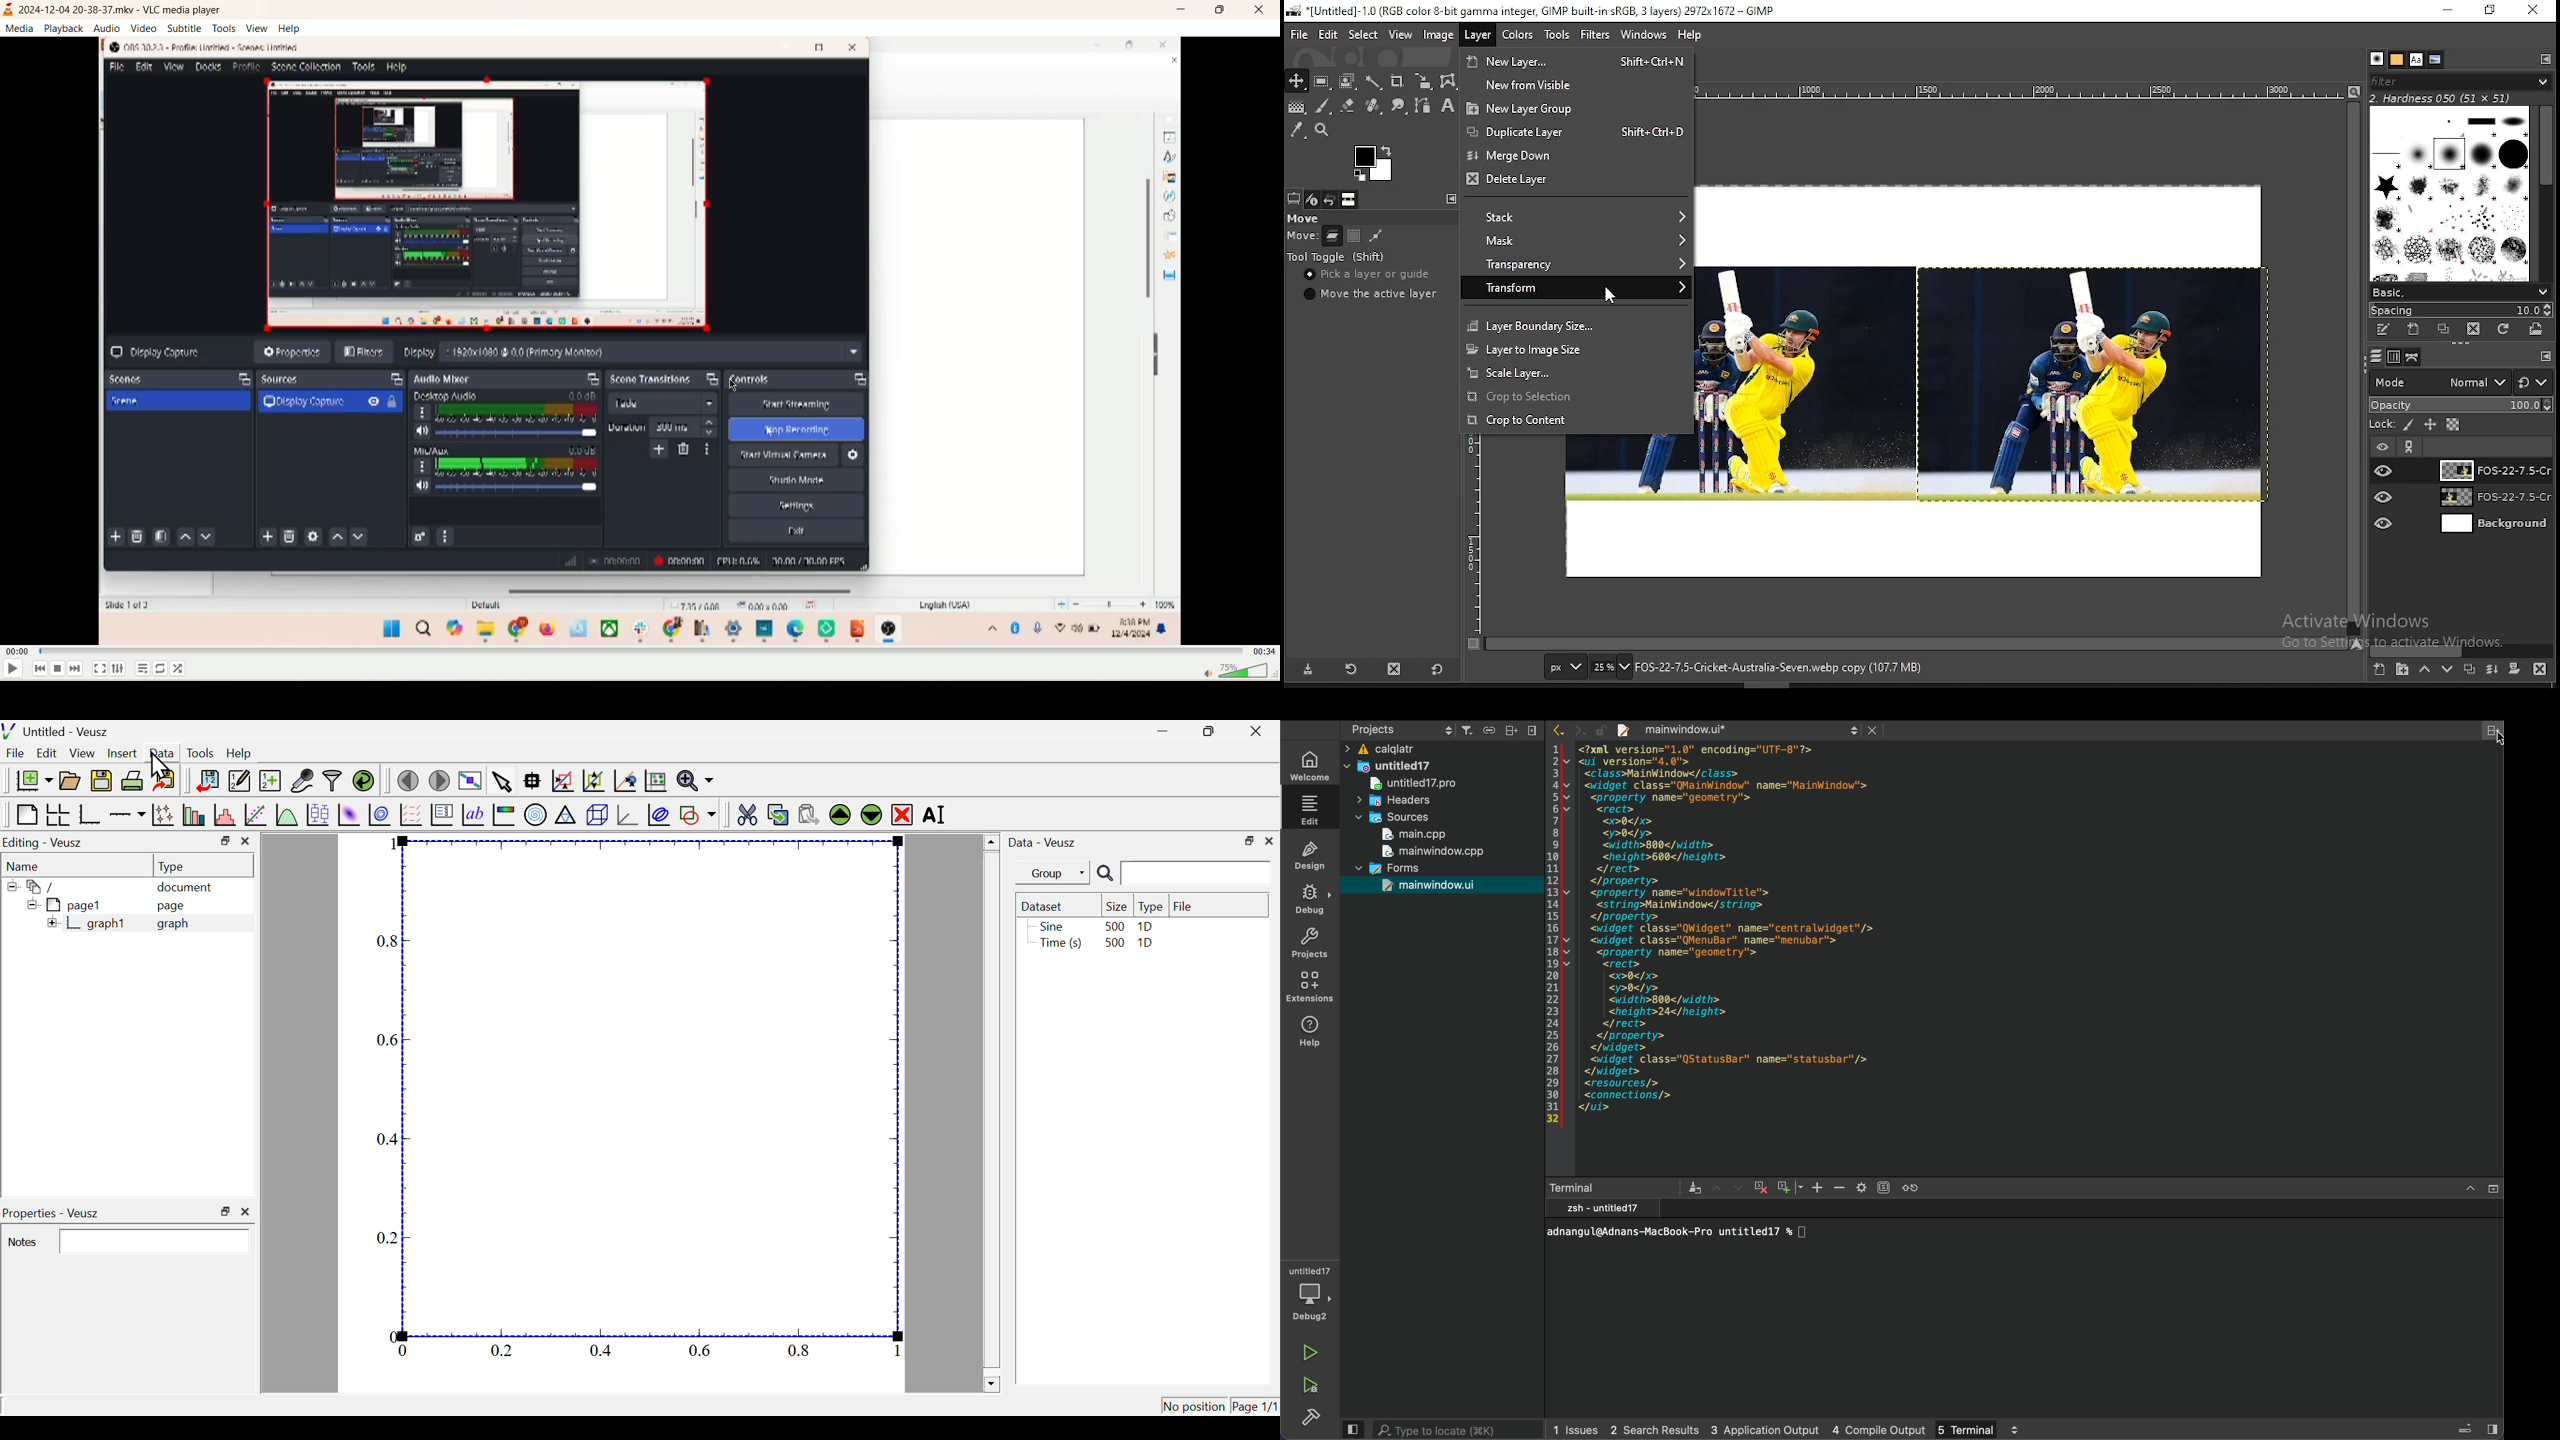 This screenshot has height=1456, width=2576. I want to click on total time, so click(1264, 651).